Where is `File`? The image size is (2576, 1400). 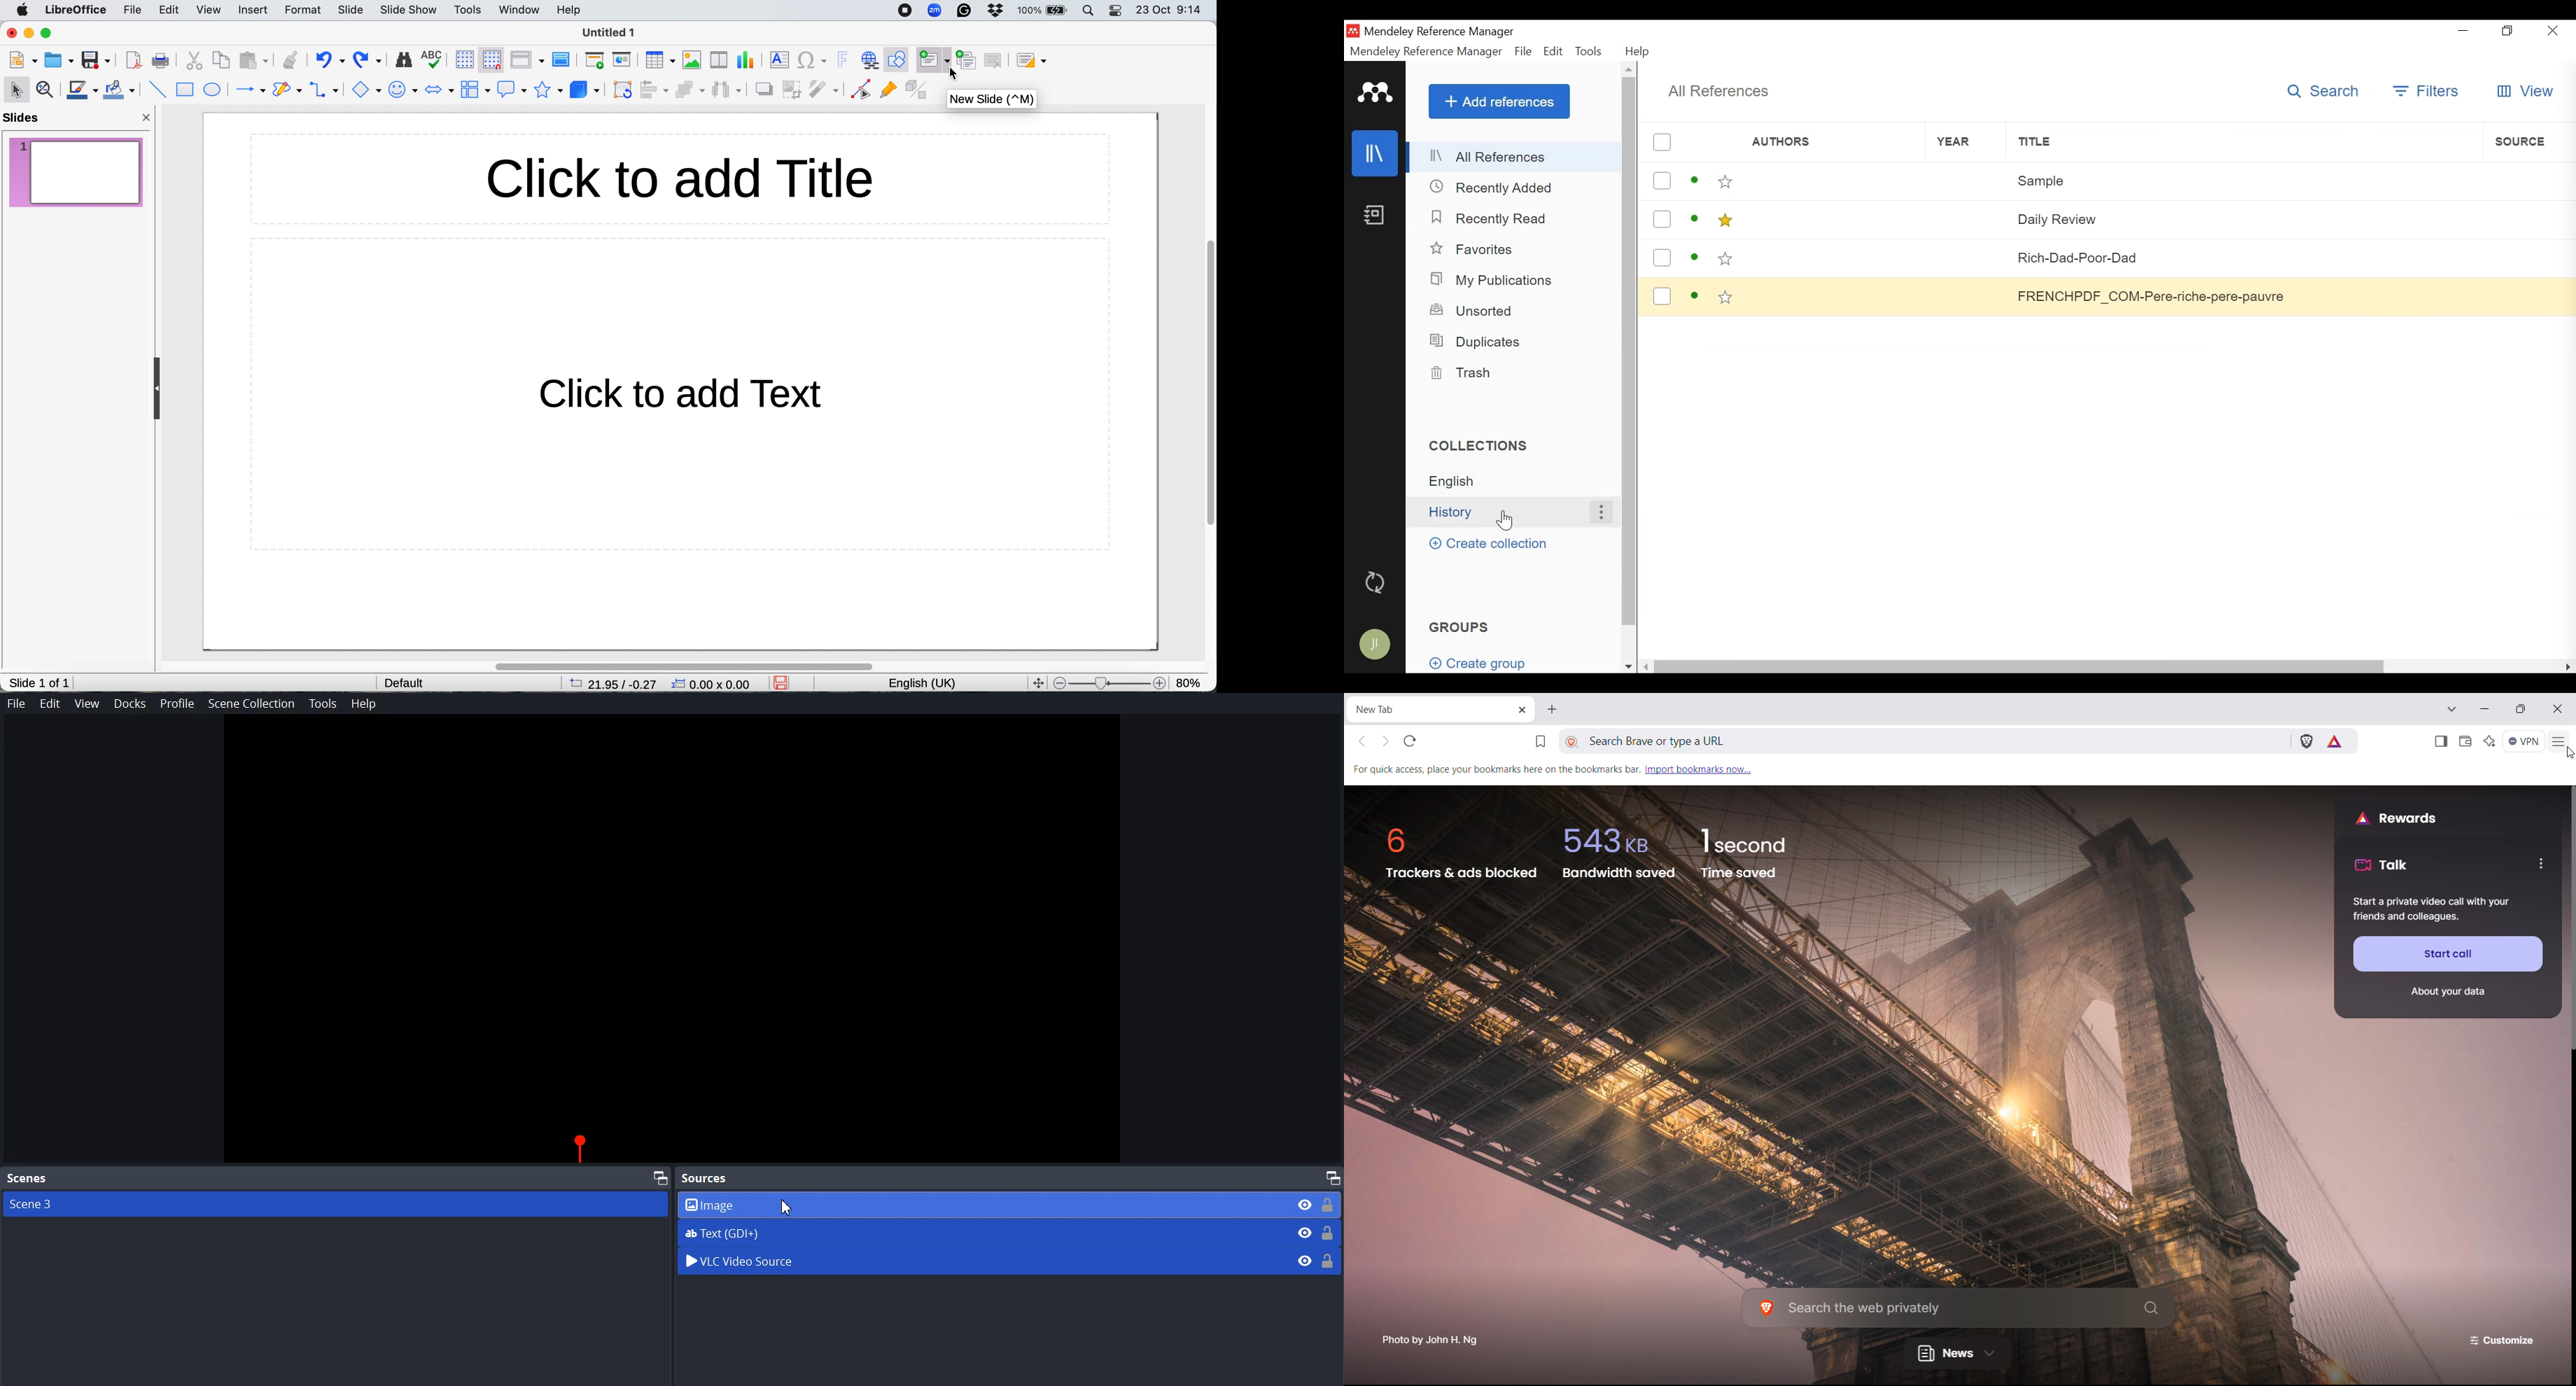
File is located at coordinates (17, 704).